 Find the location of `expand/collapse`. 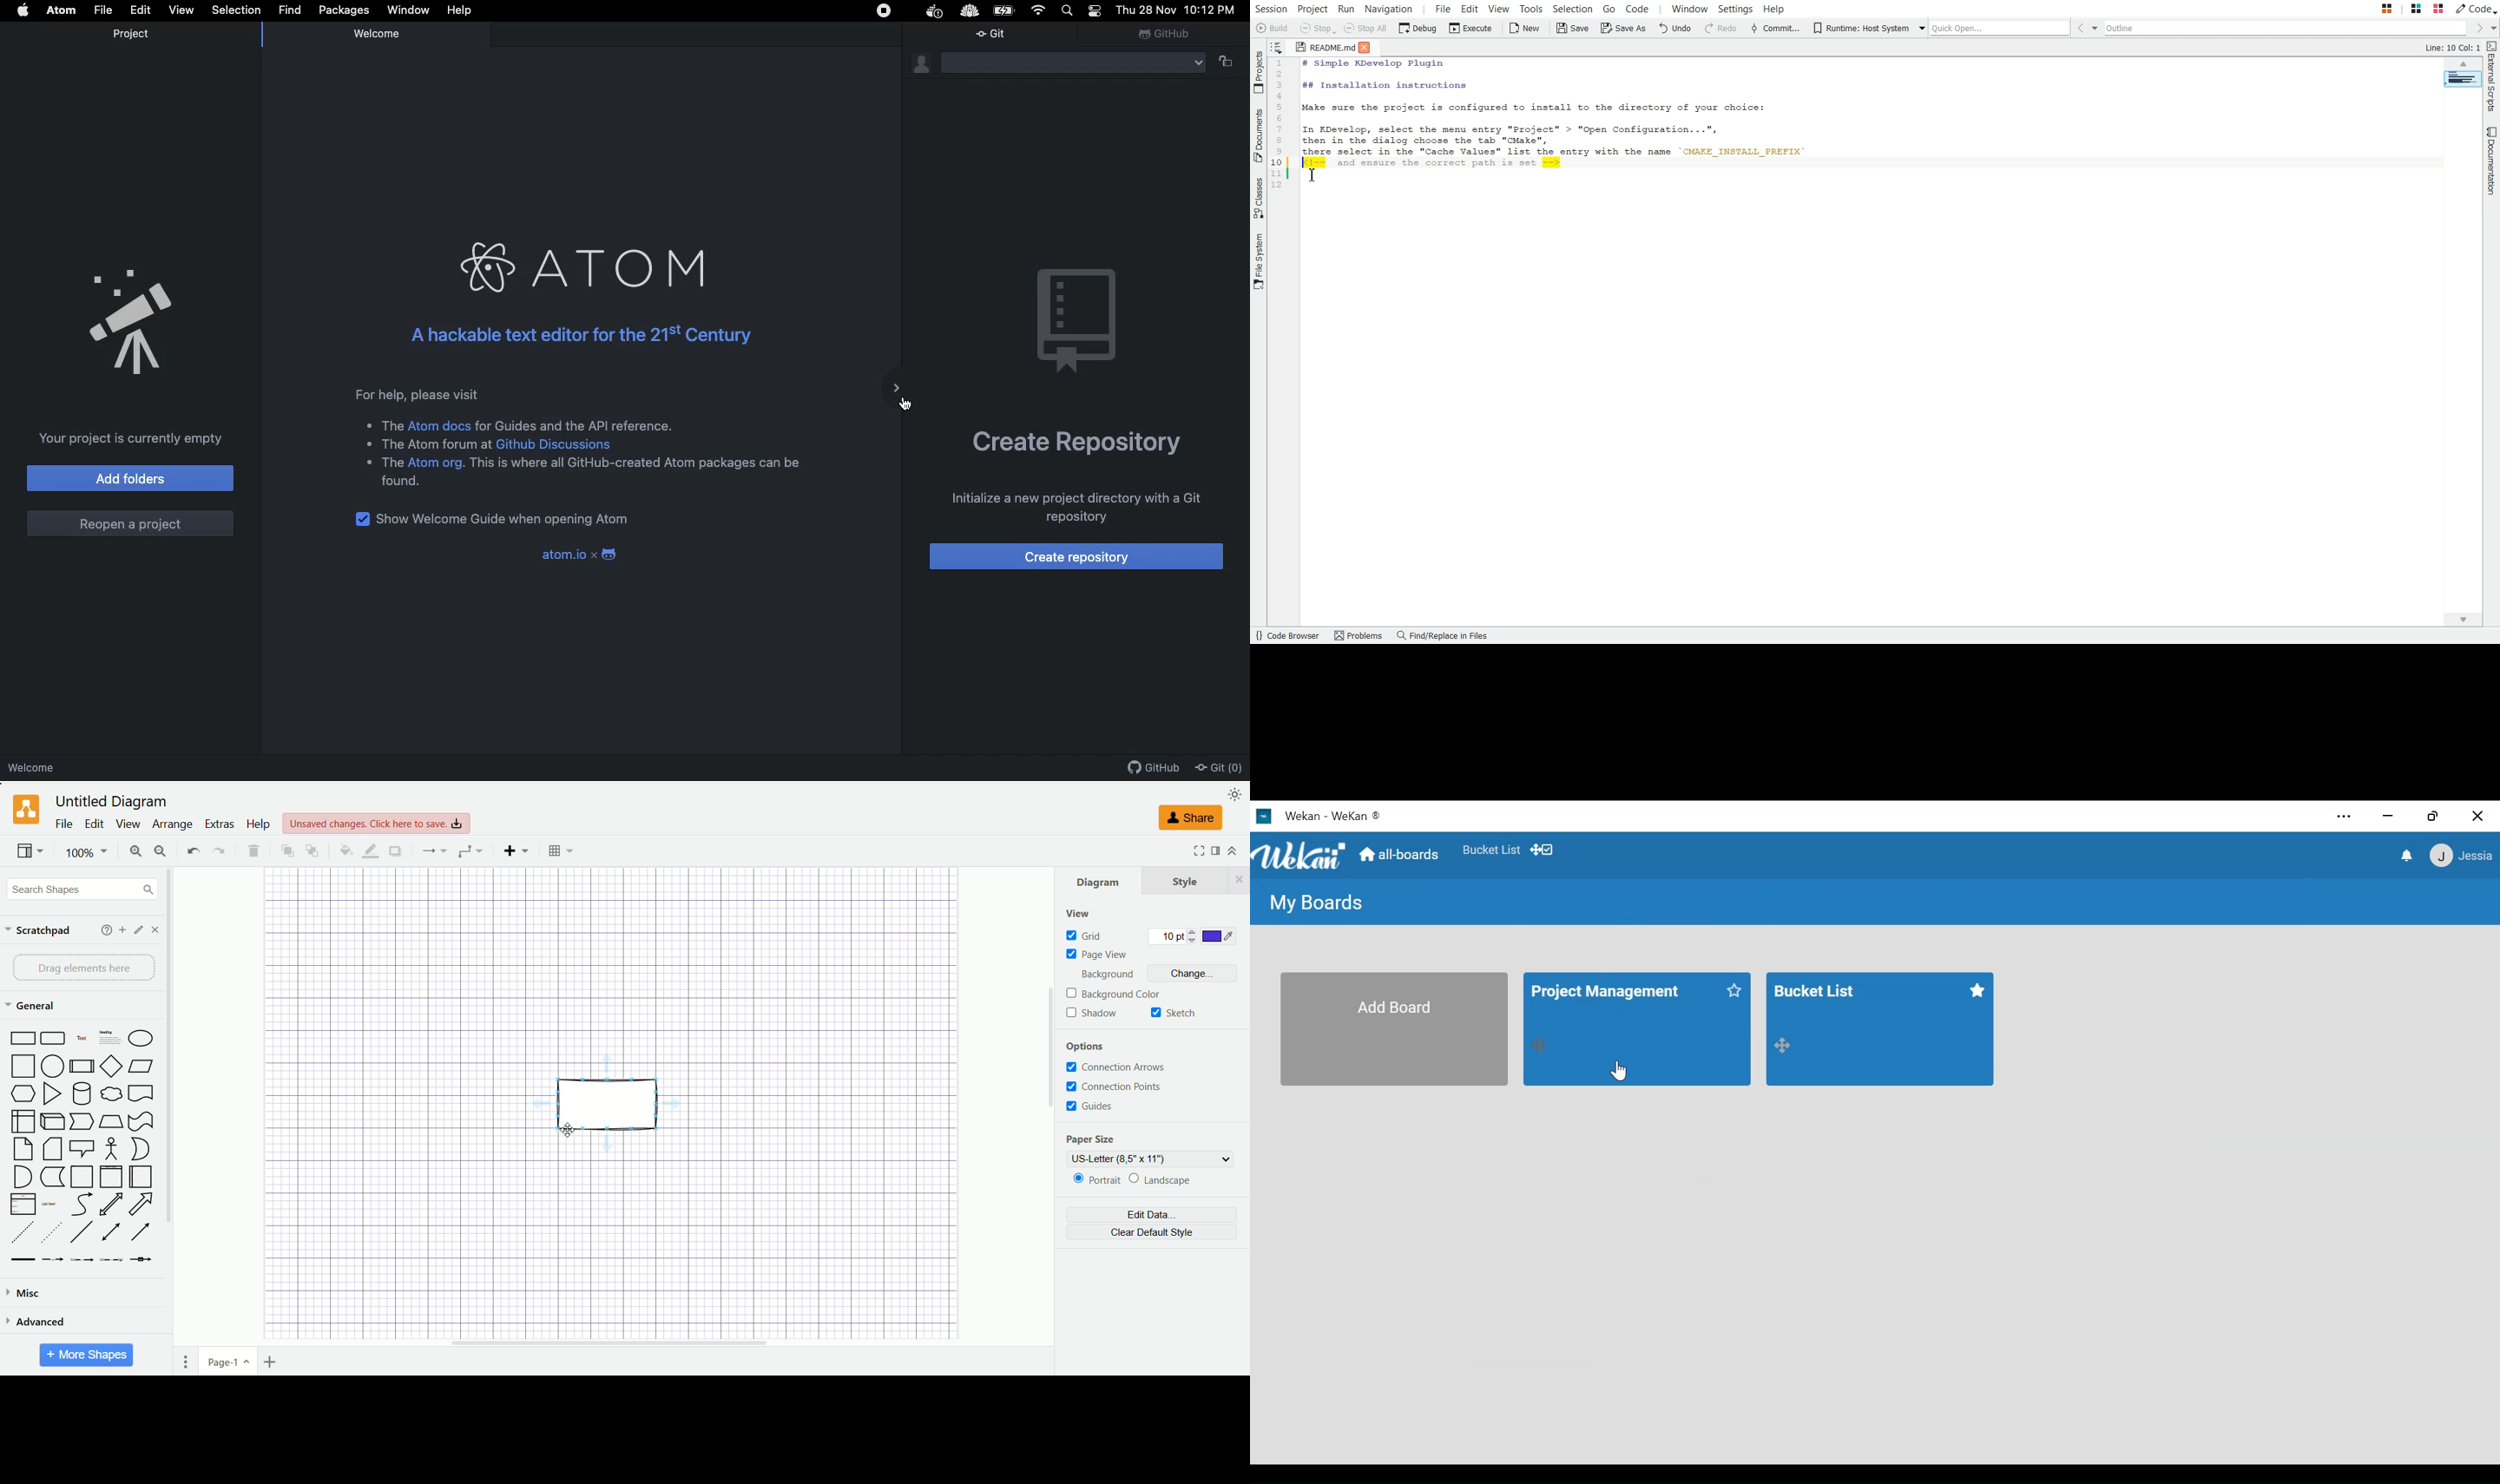

expand/collapse is located at coordinates (1233, 852).